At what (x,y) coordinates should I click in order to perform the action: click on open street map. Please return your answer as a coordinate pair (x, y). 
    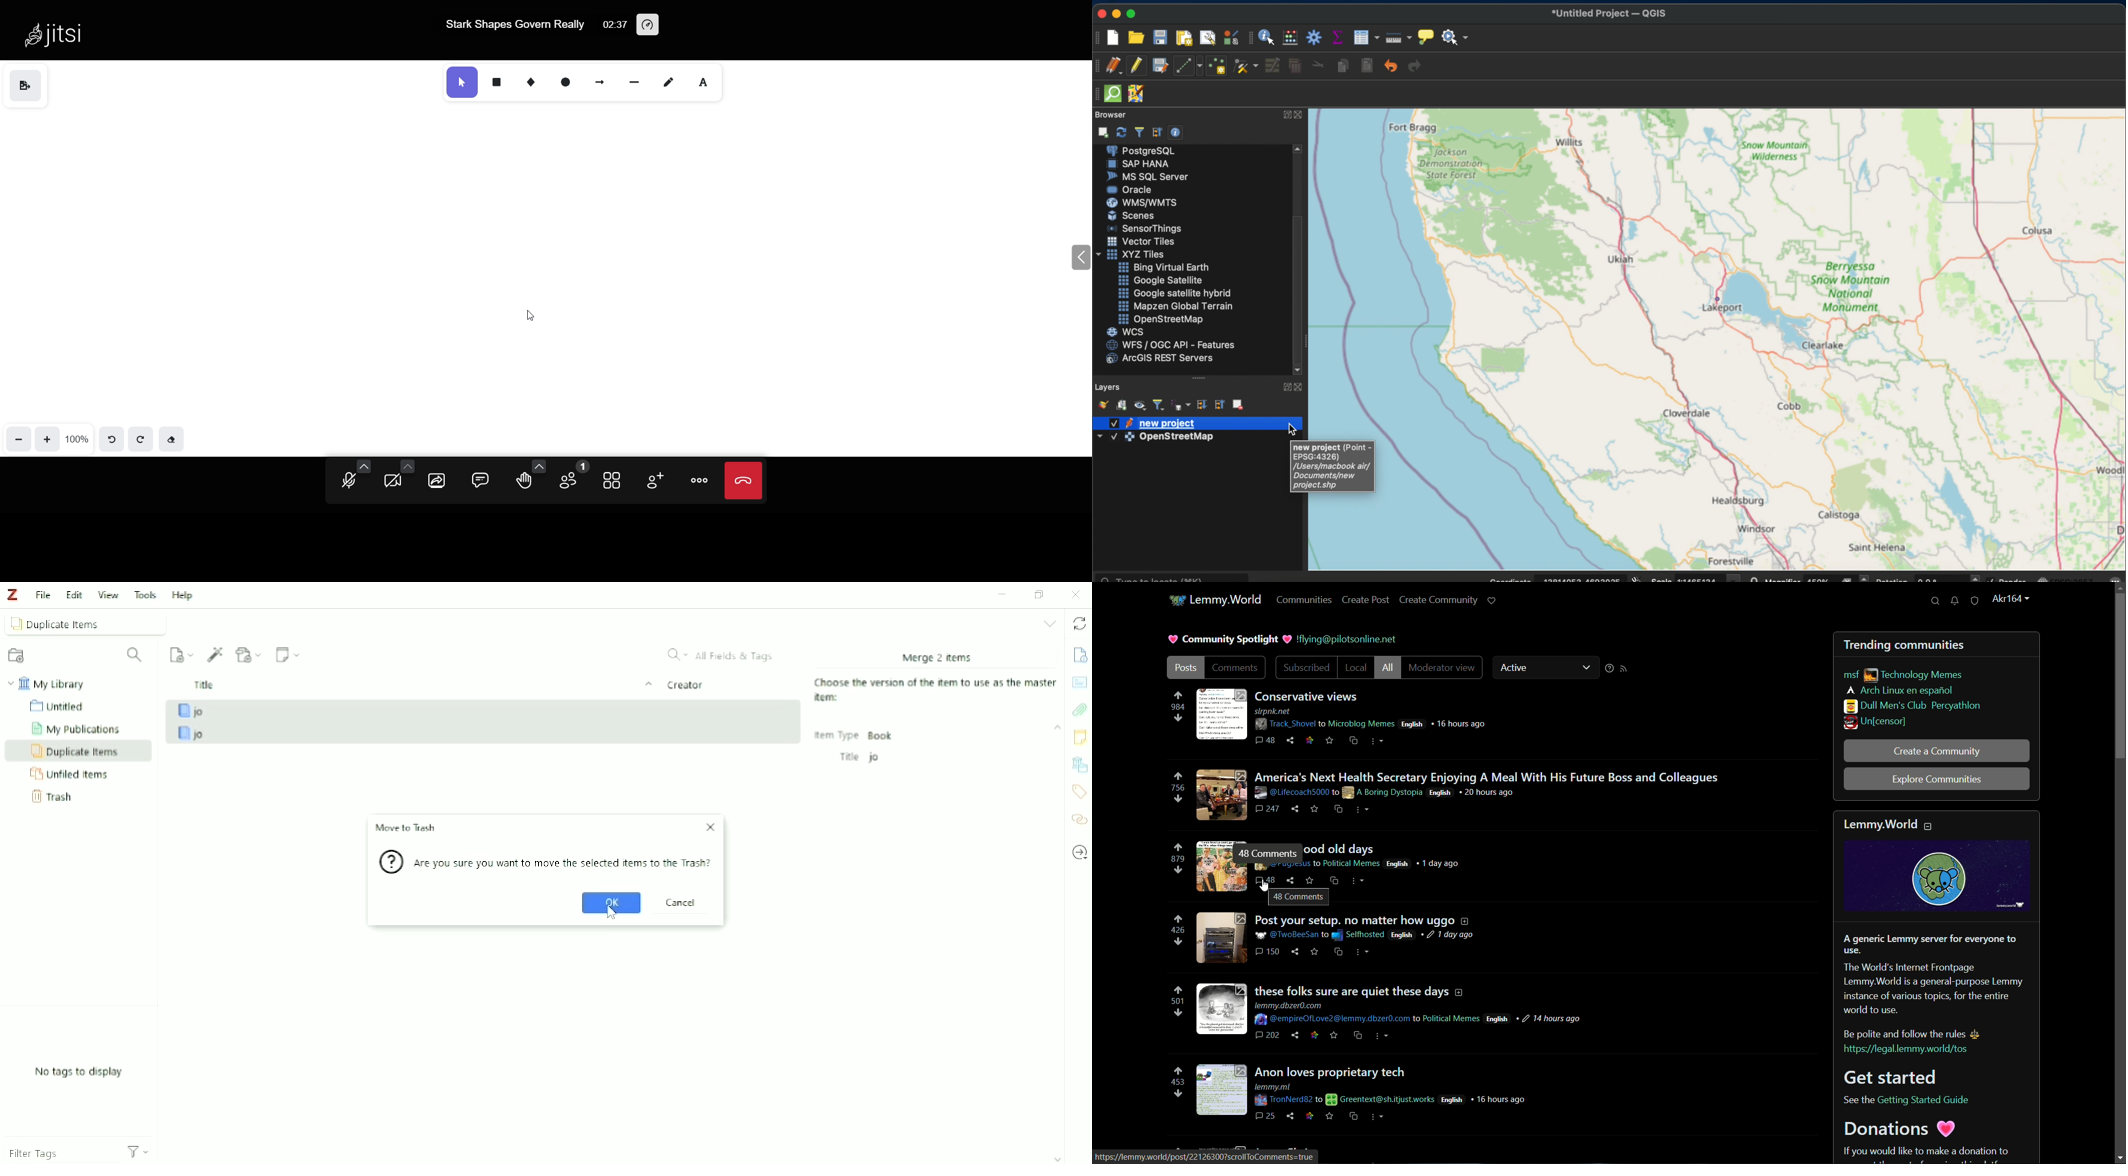
    Looking at the image, I should click on (1712, 535).